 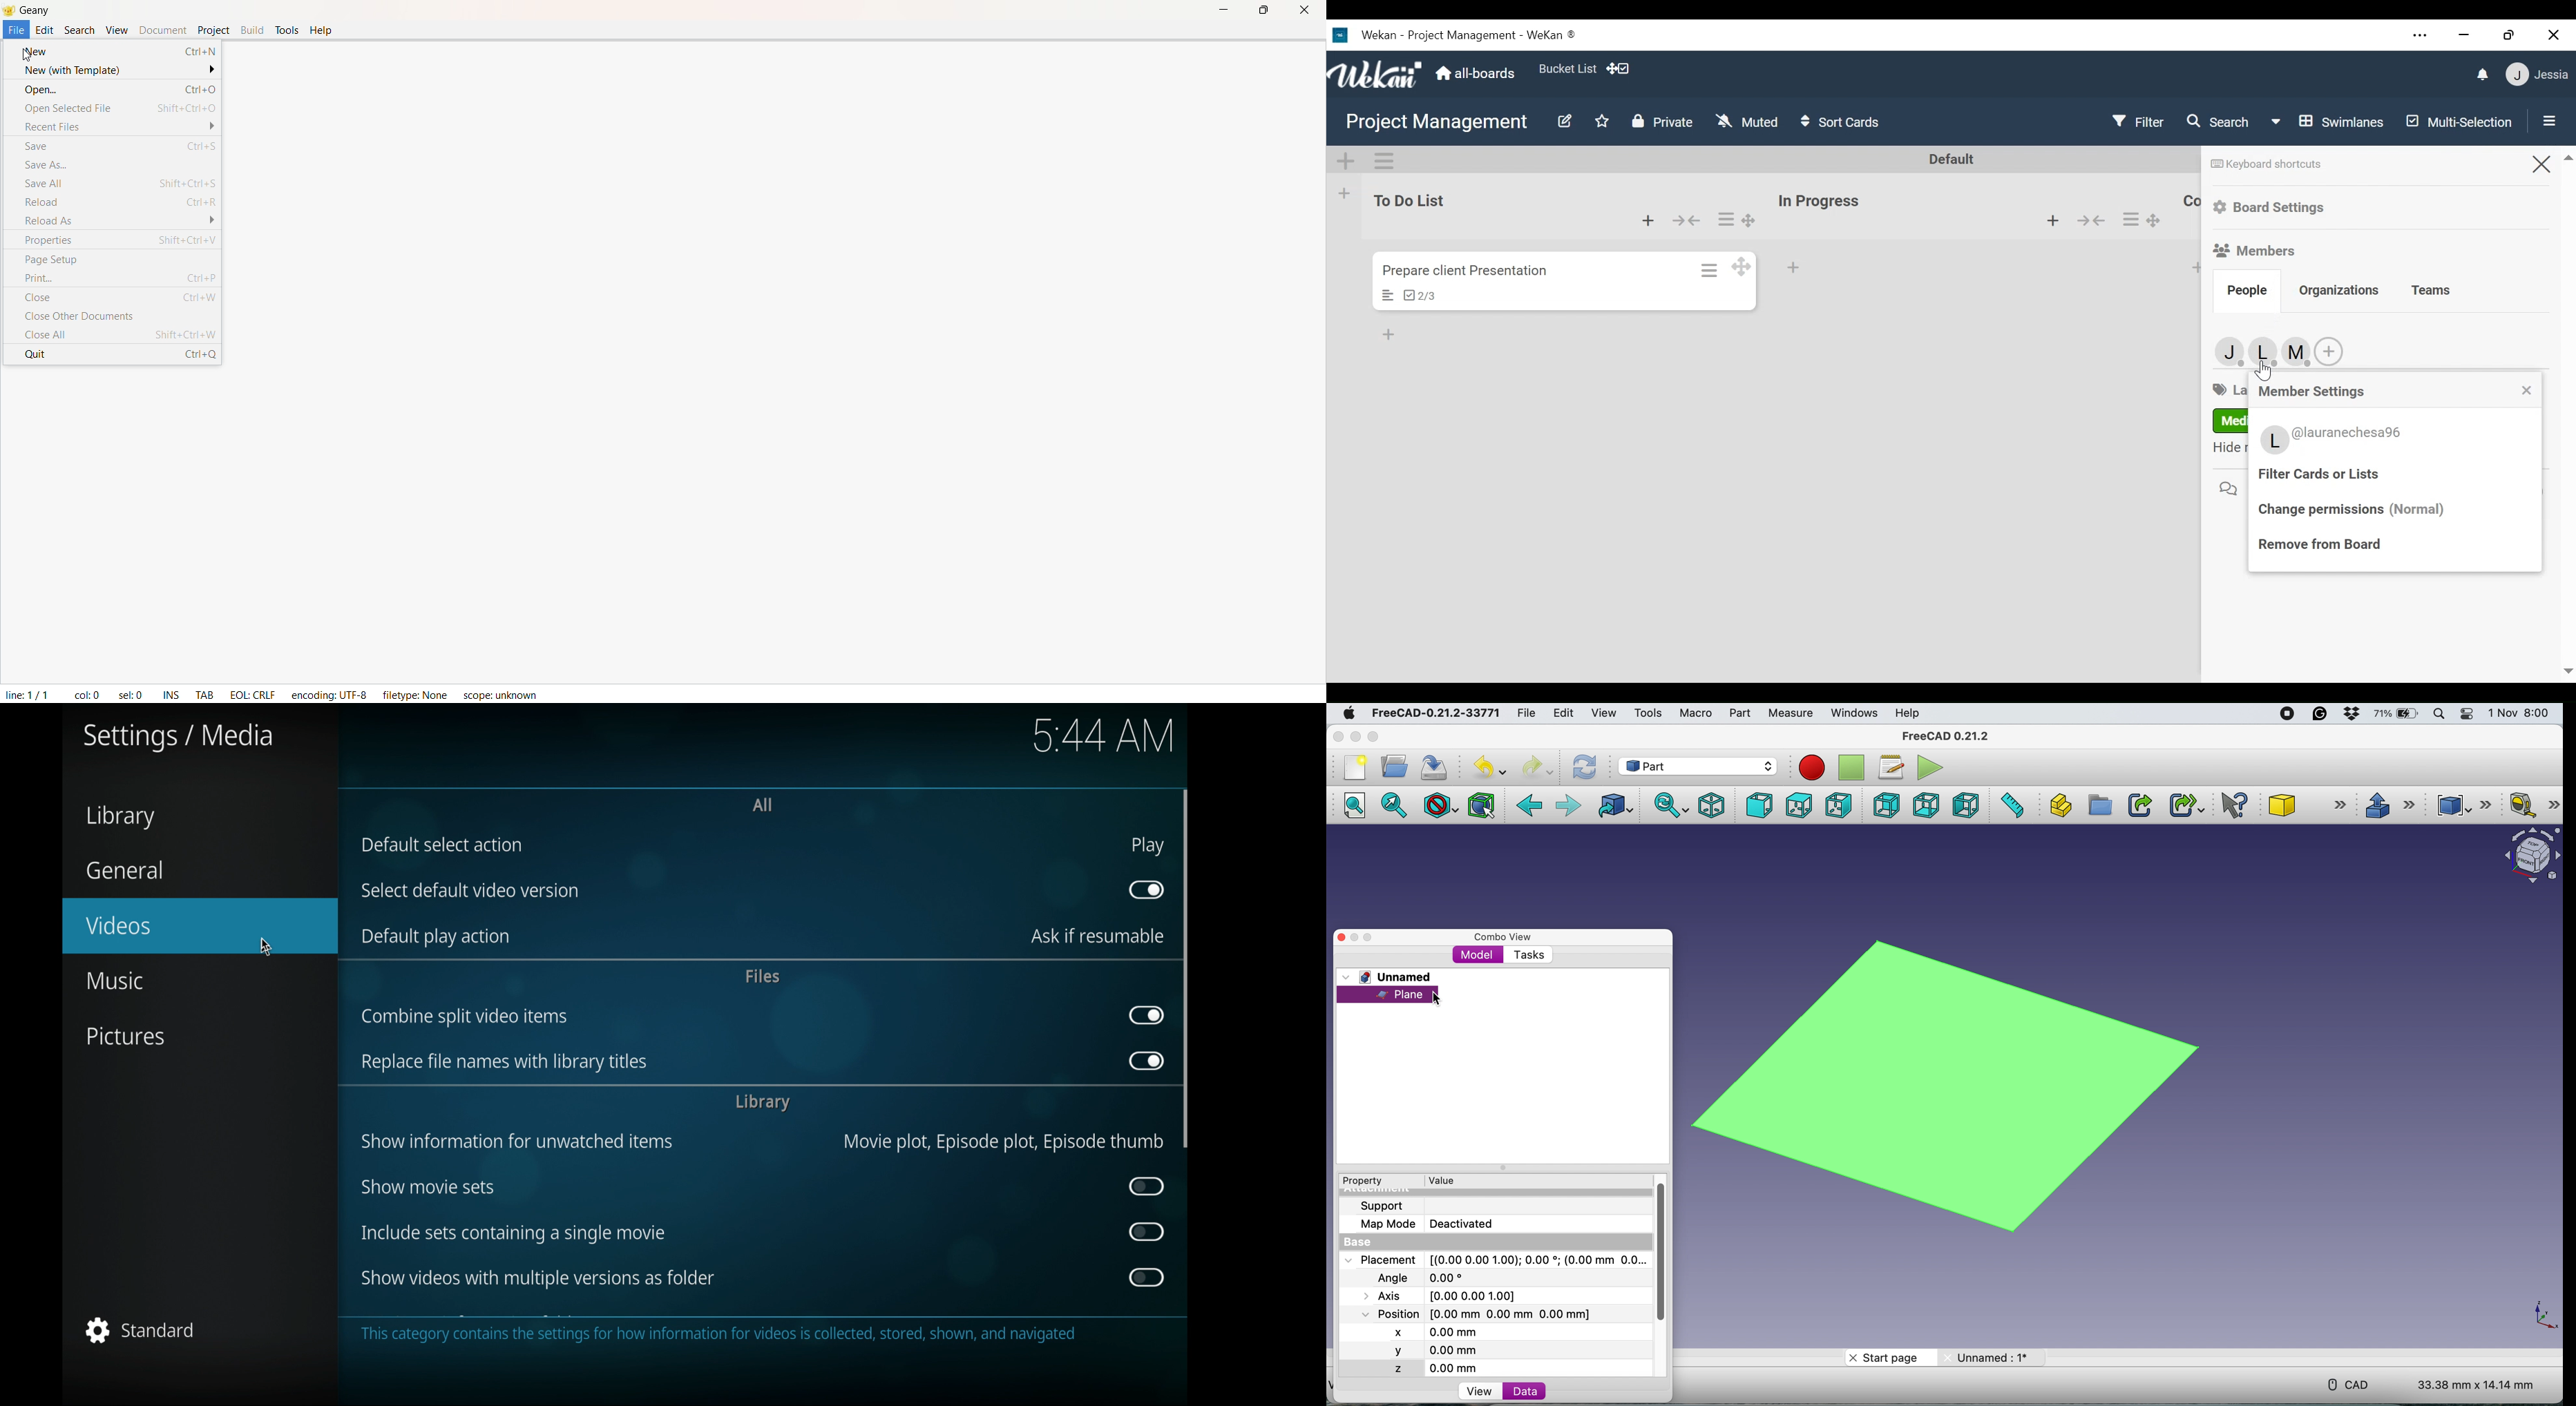 What do you see at coordinates (1886, 804) in the screenshot?
I see `rear` at bounding box center [1886, 804].